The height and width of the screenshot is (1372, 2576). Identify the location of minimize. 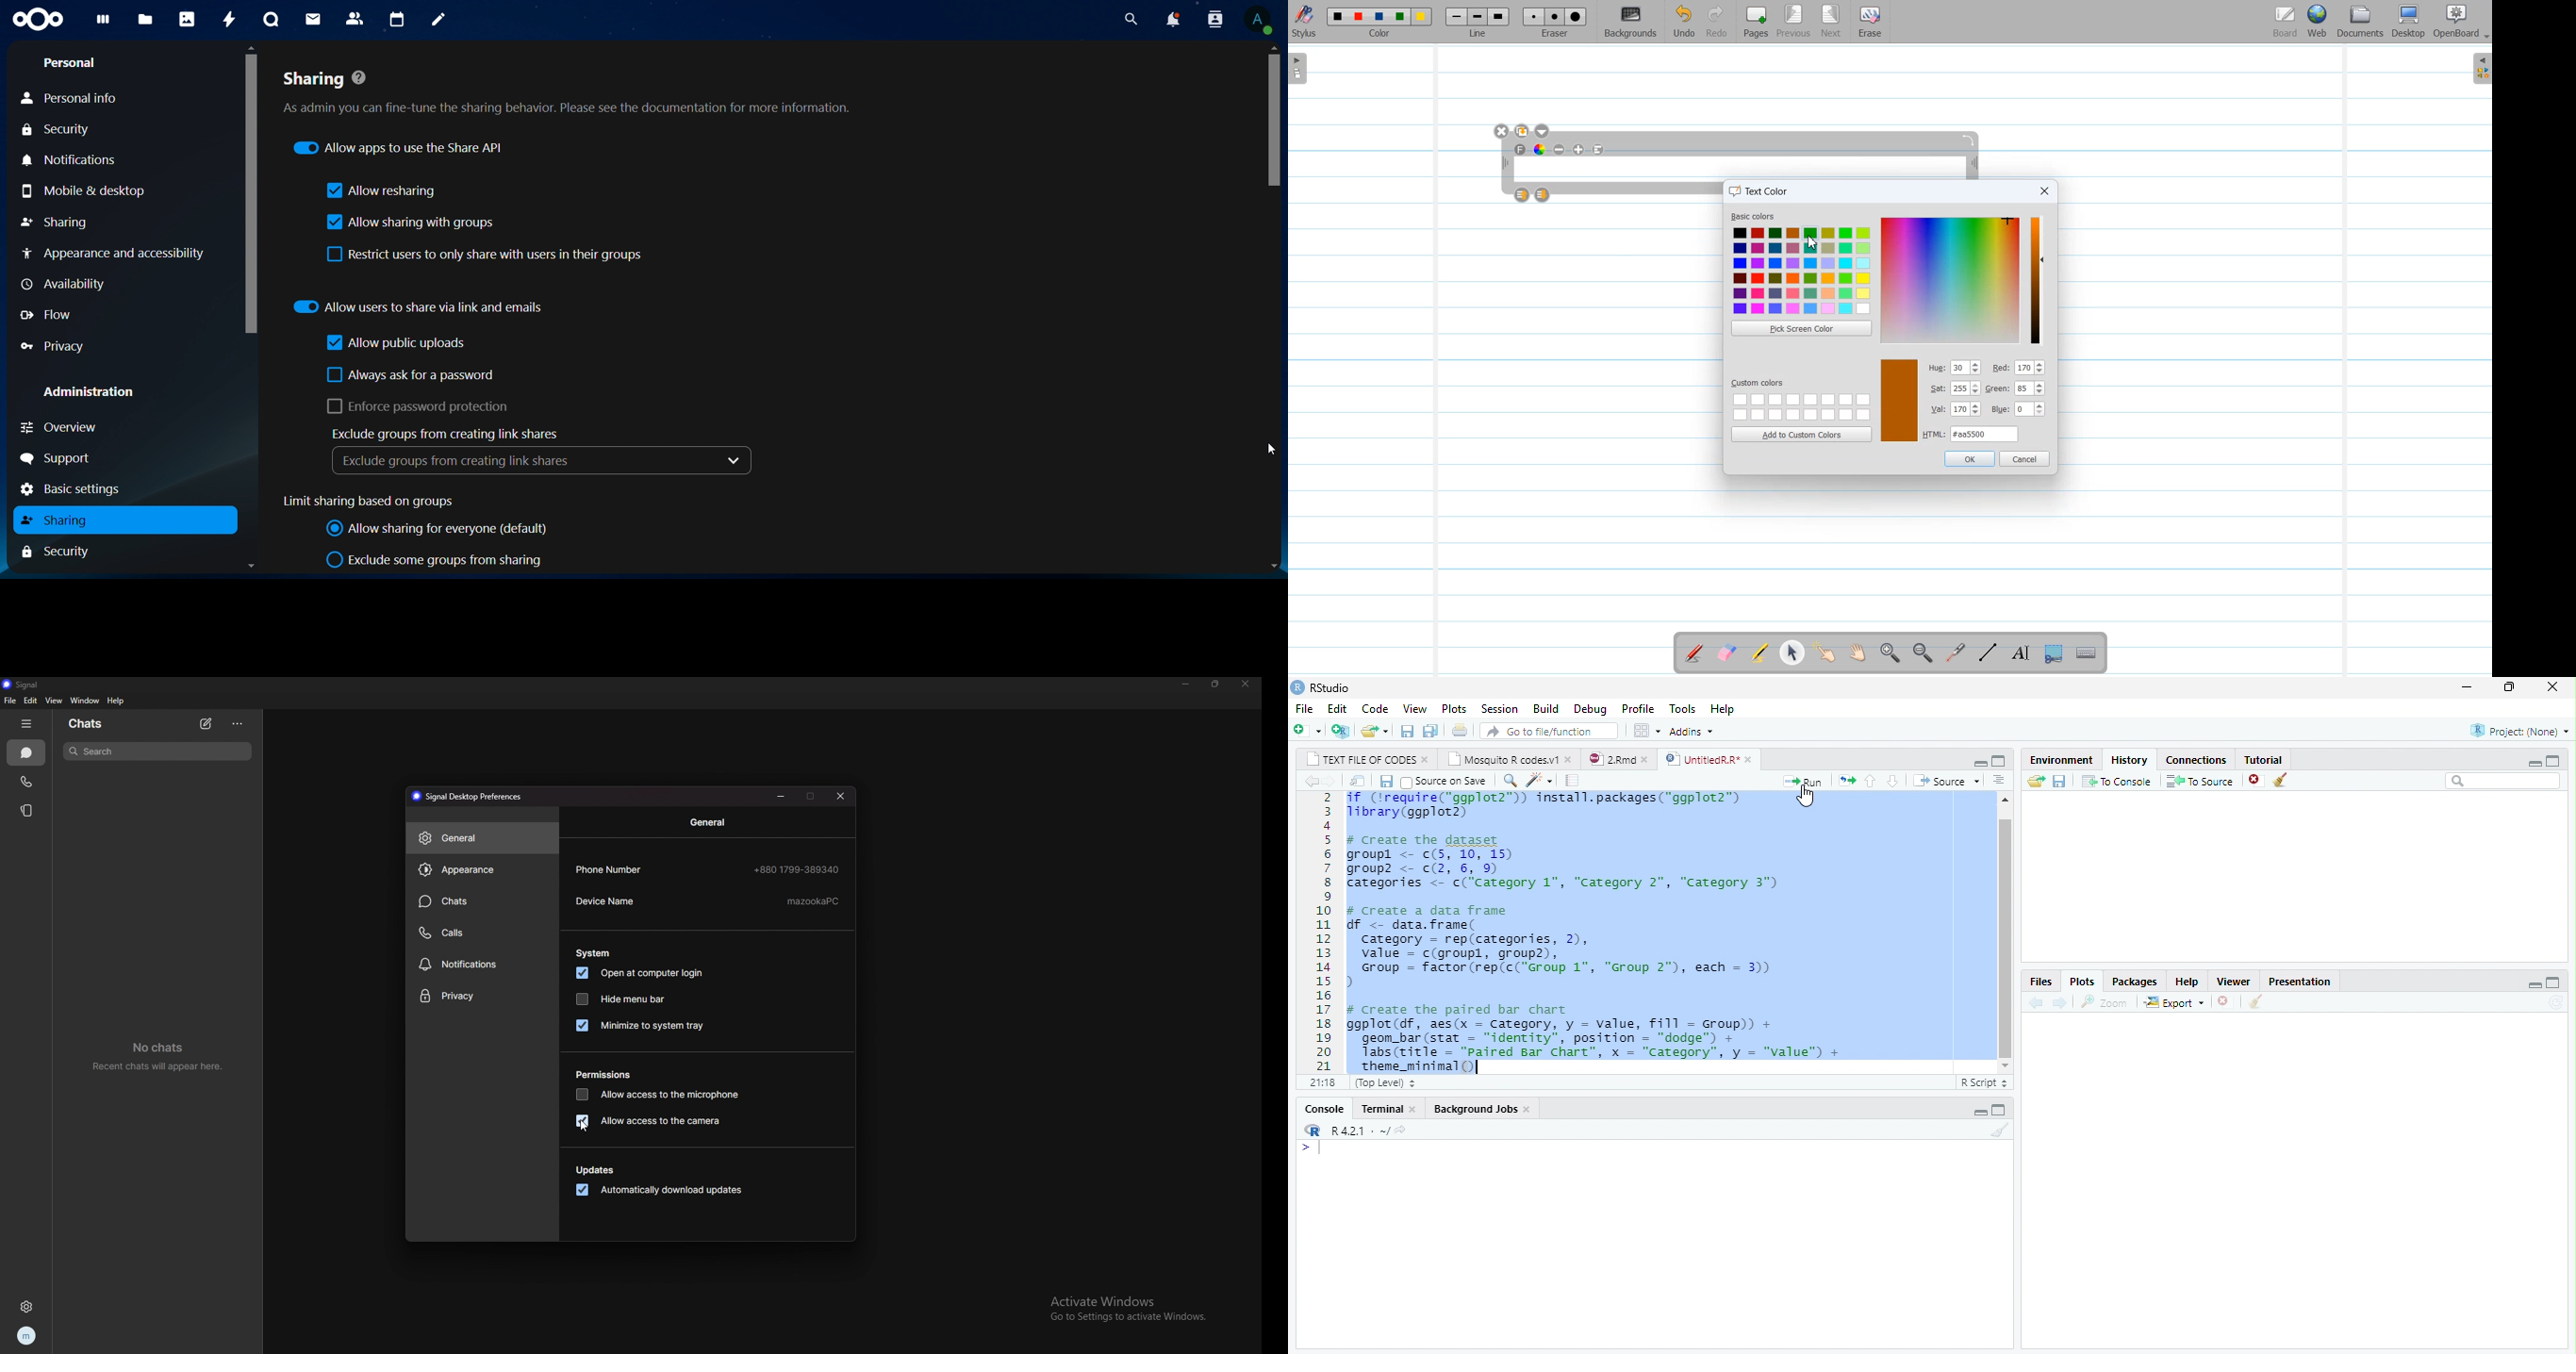
(1980, 1113).